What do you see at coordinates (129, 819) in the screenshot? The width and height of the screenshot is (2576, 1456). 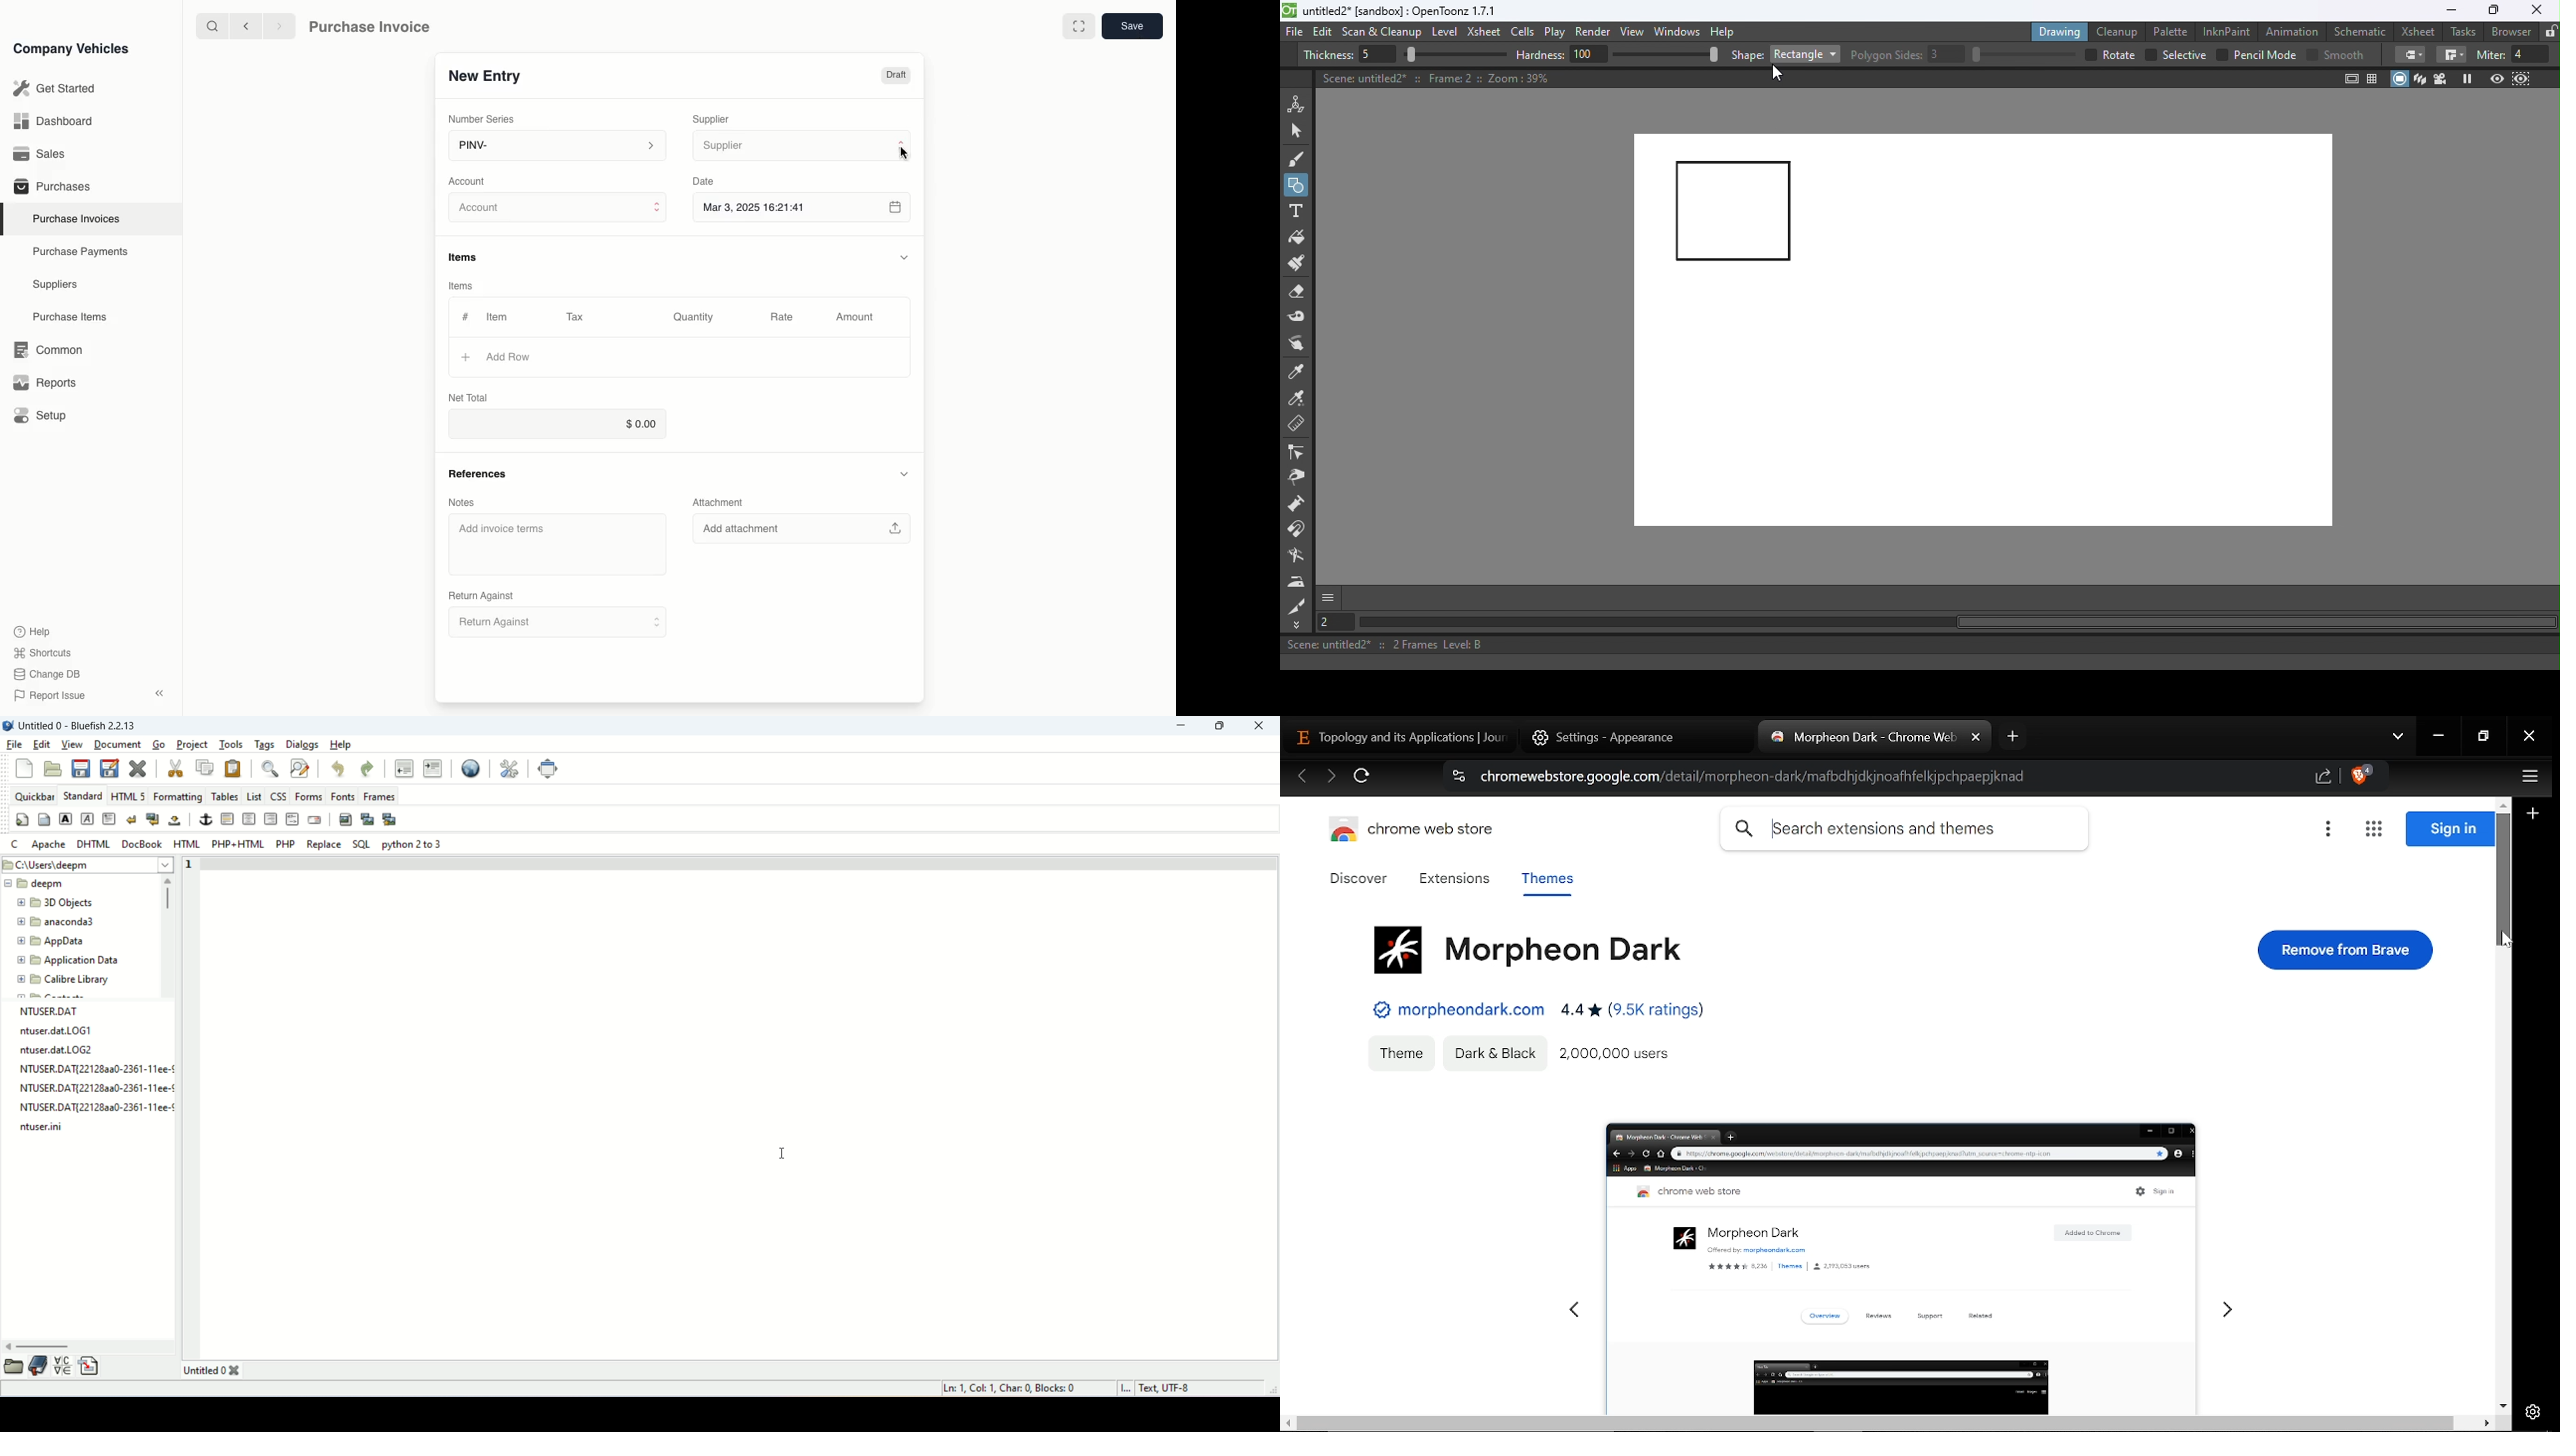 I see `break` at bounding box center [129, 819].